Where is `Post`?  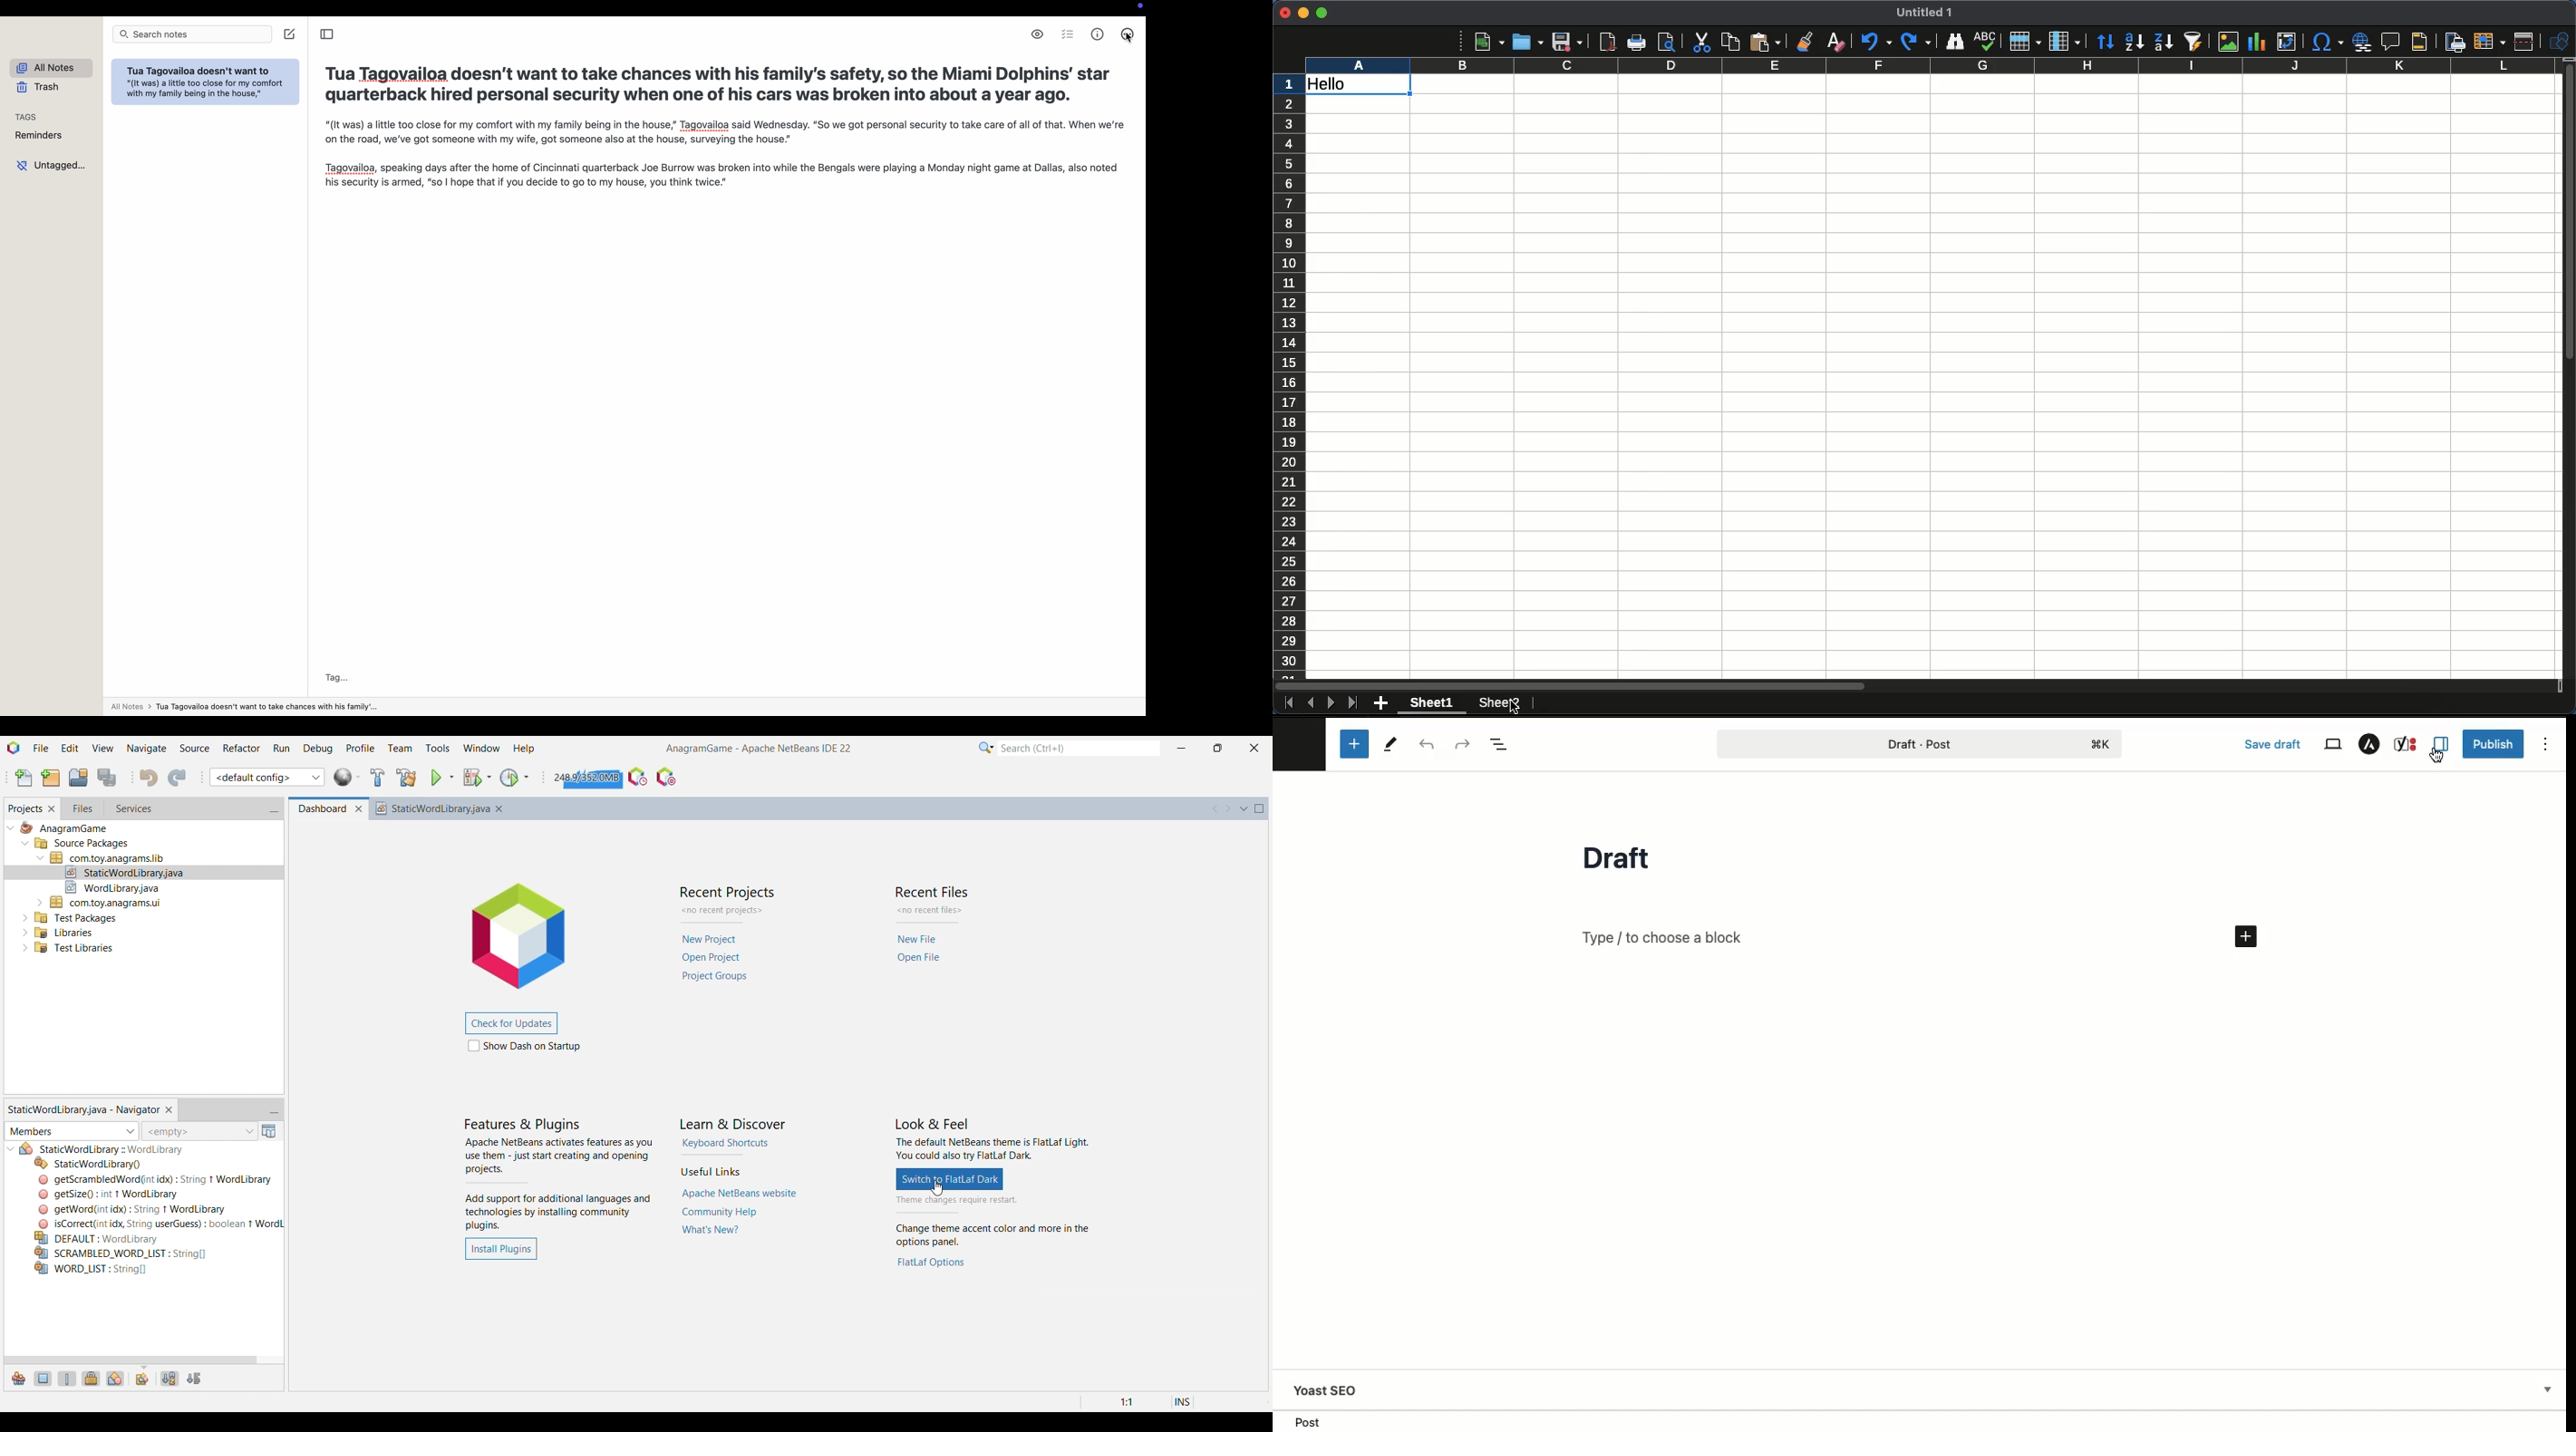
Post is located at coordinates (1881, 744).